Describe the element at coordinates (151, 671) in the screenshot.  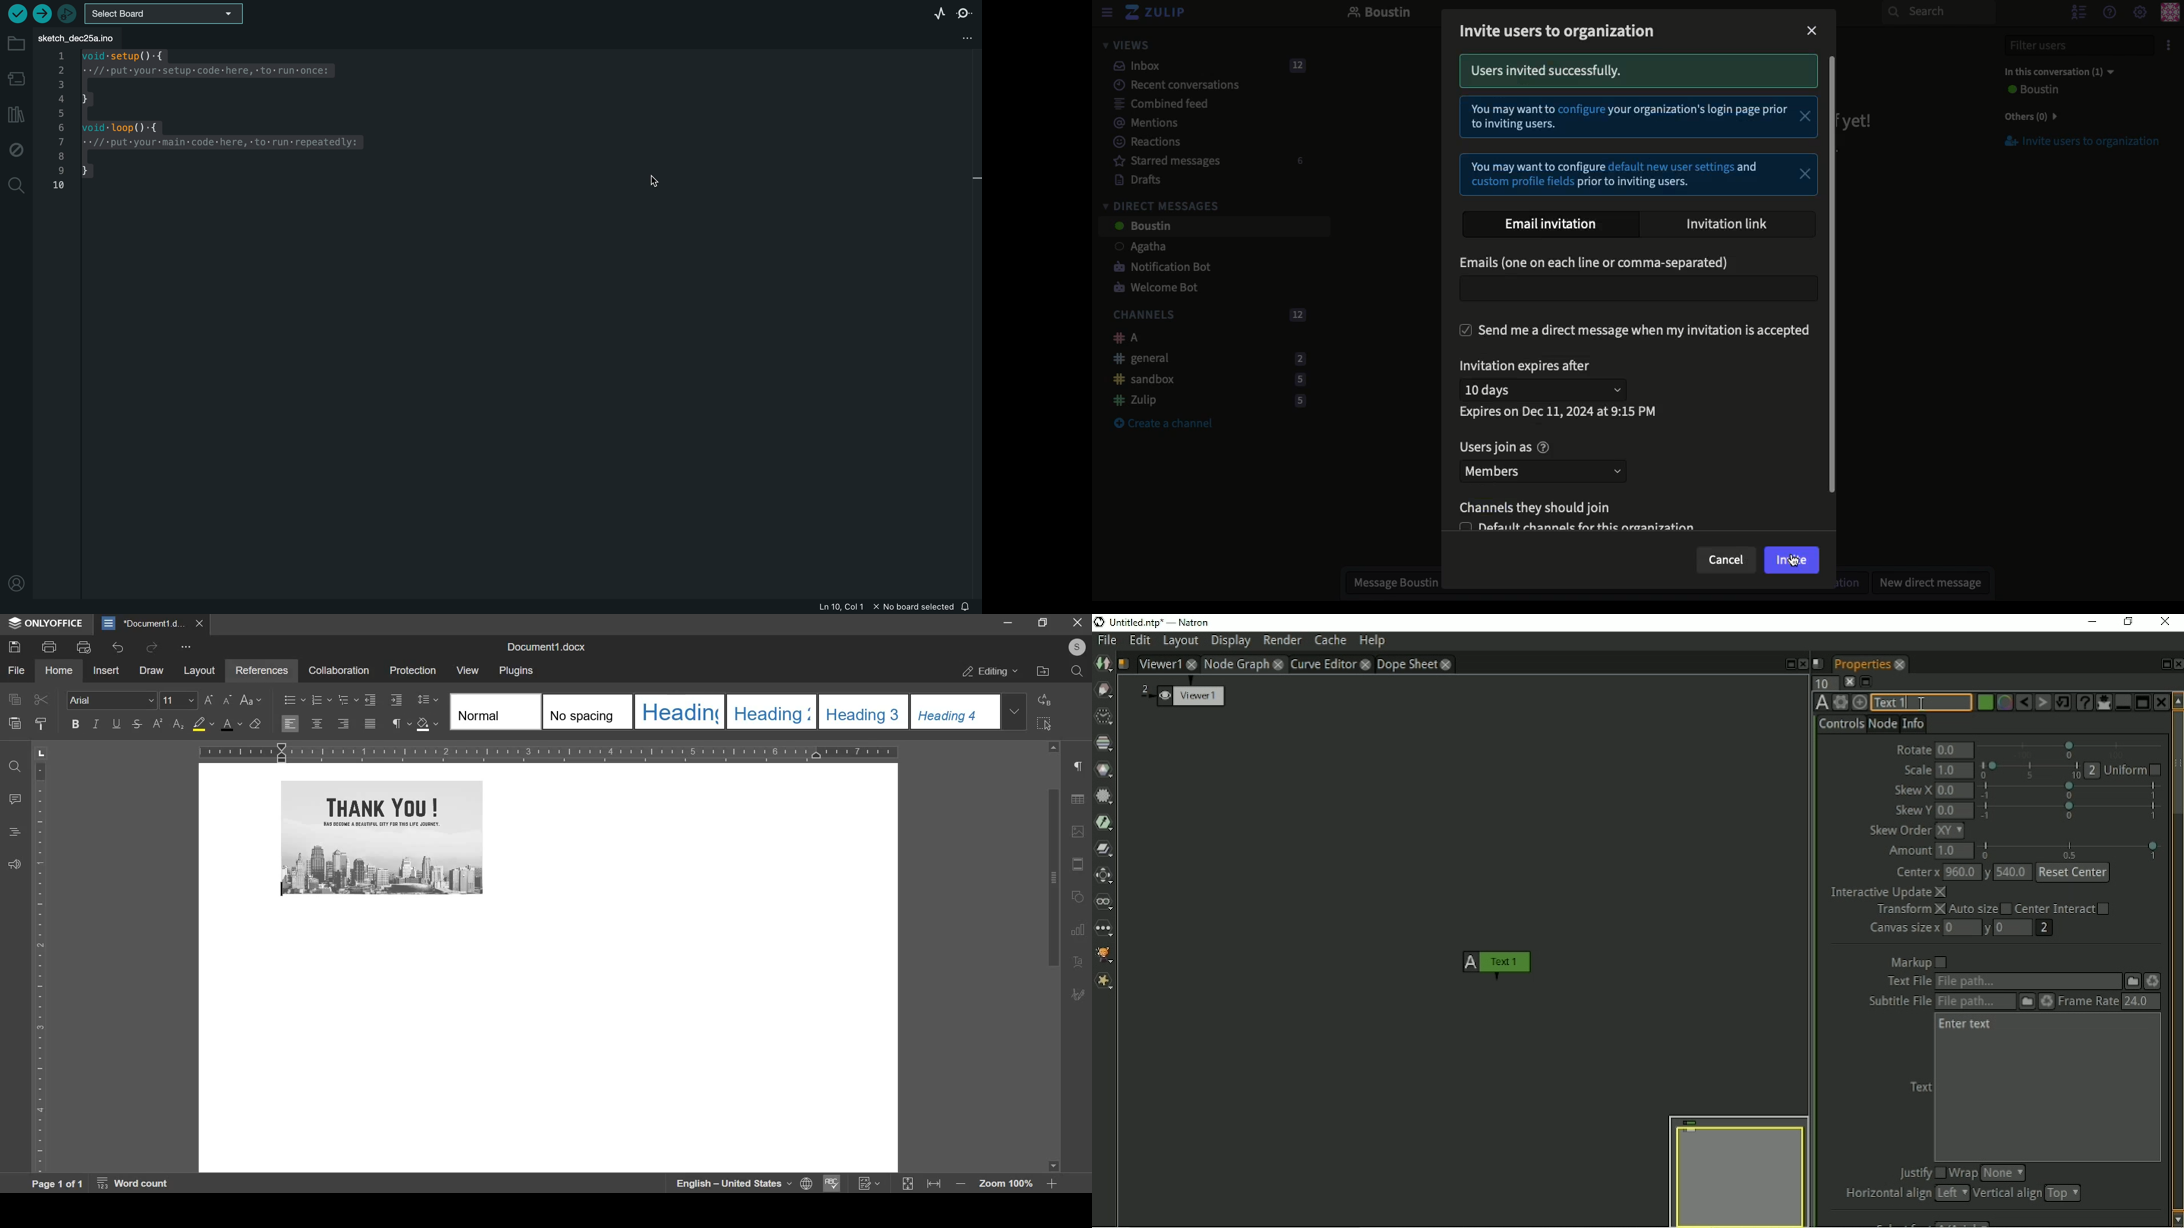
I see `draw` at that location.